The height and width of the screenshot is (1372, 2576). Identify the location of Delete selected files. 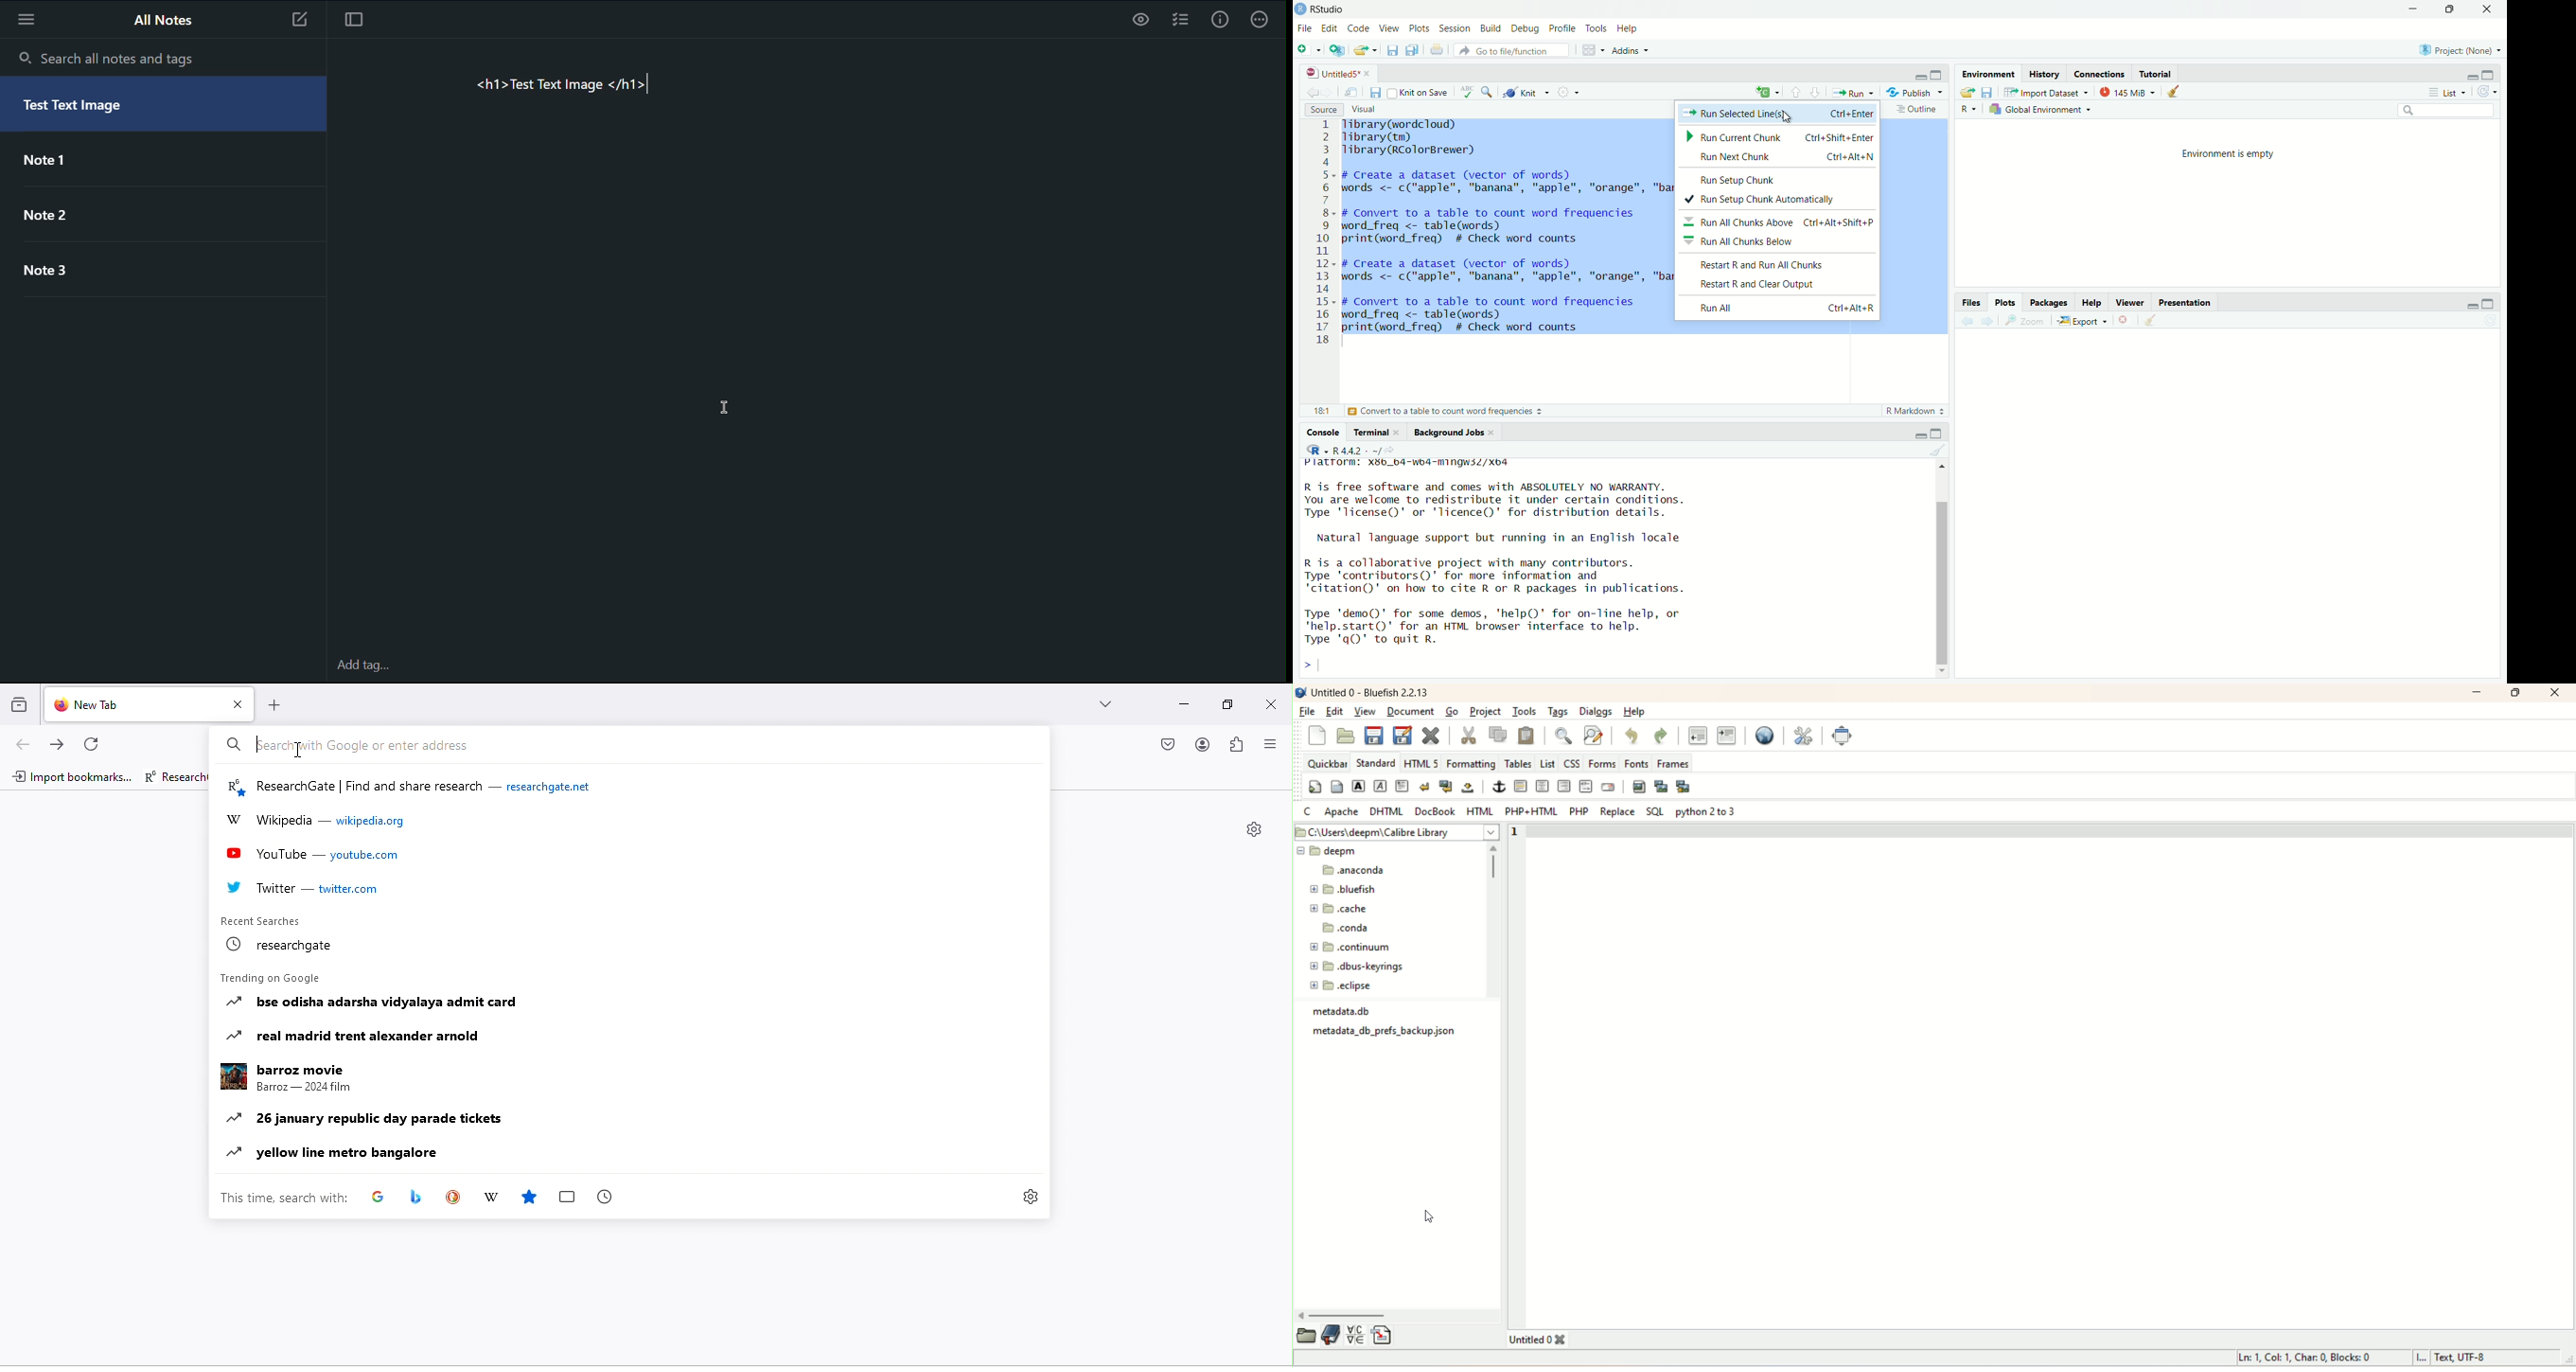
(2125, 320).